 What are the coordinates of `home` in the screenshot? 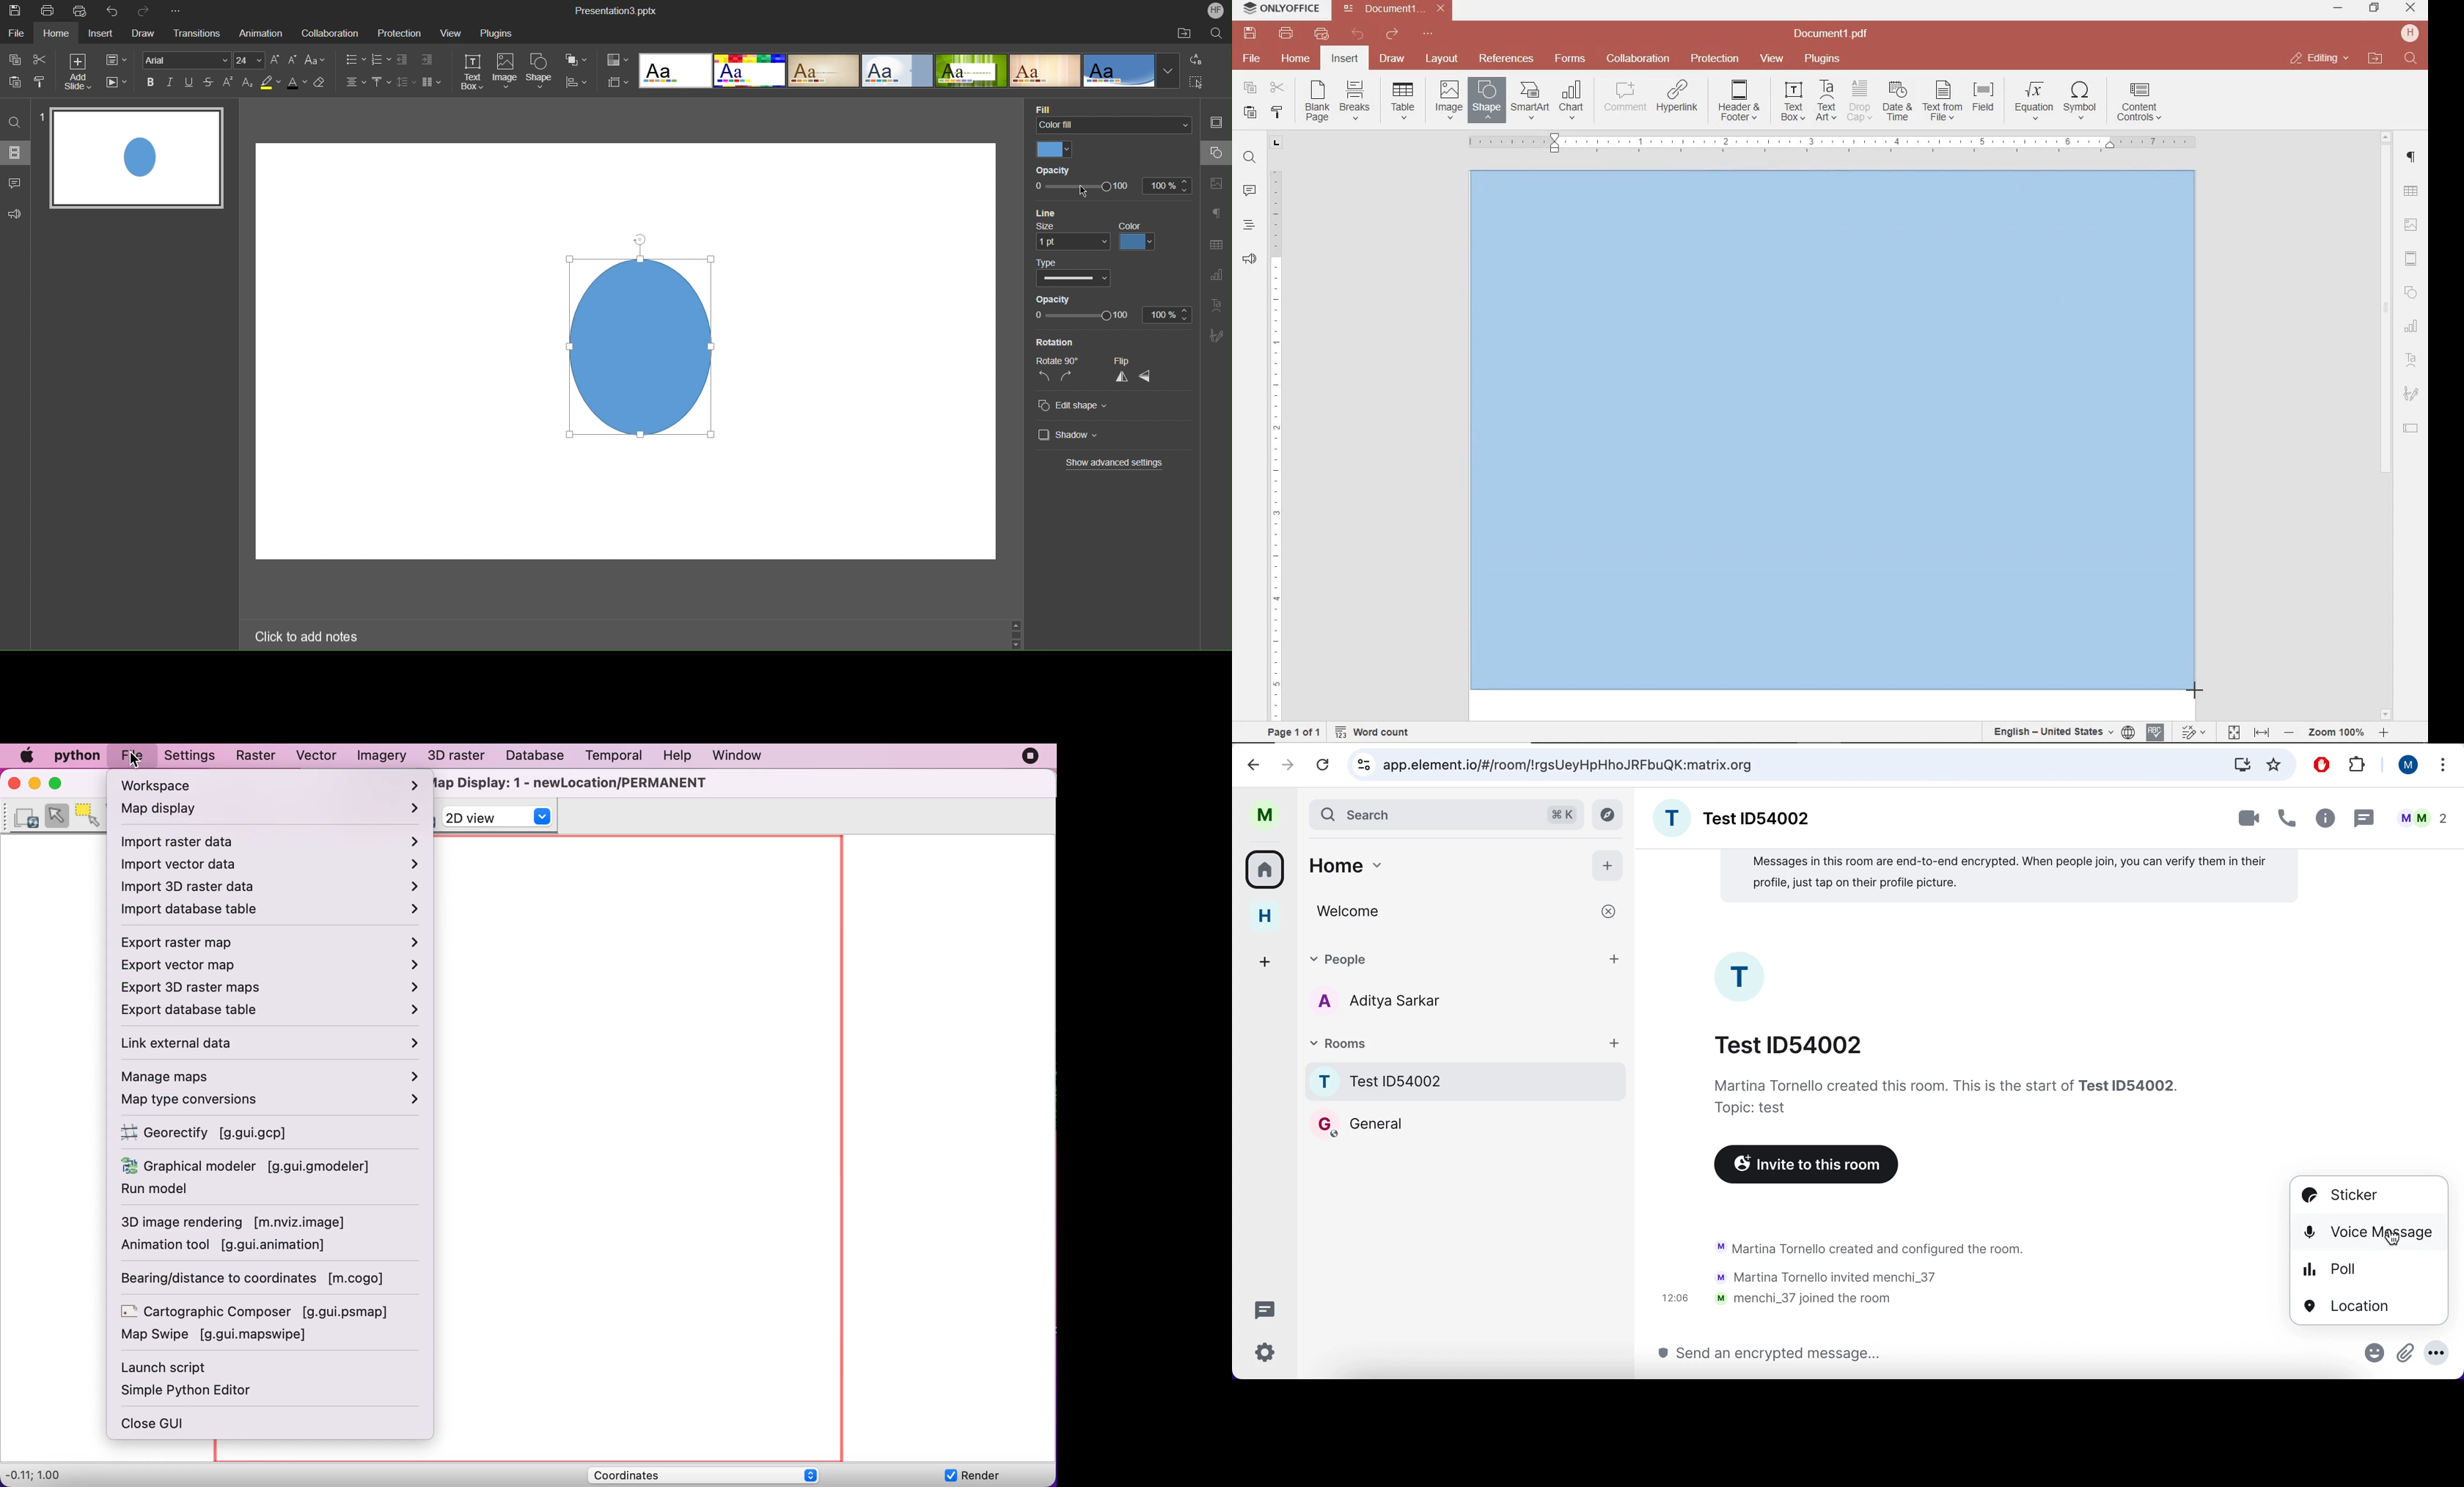 It's located at (1440, 864).